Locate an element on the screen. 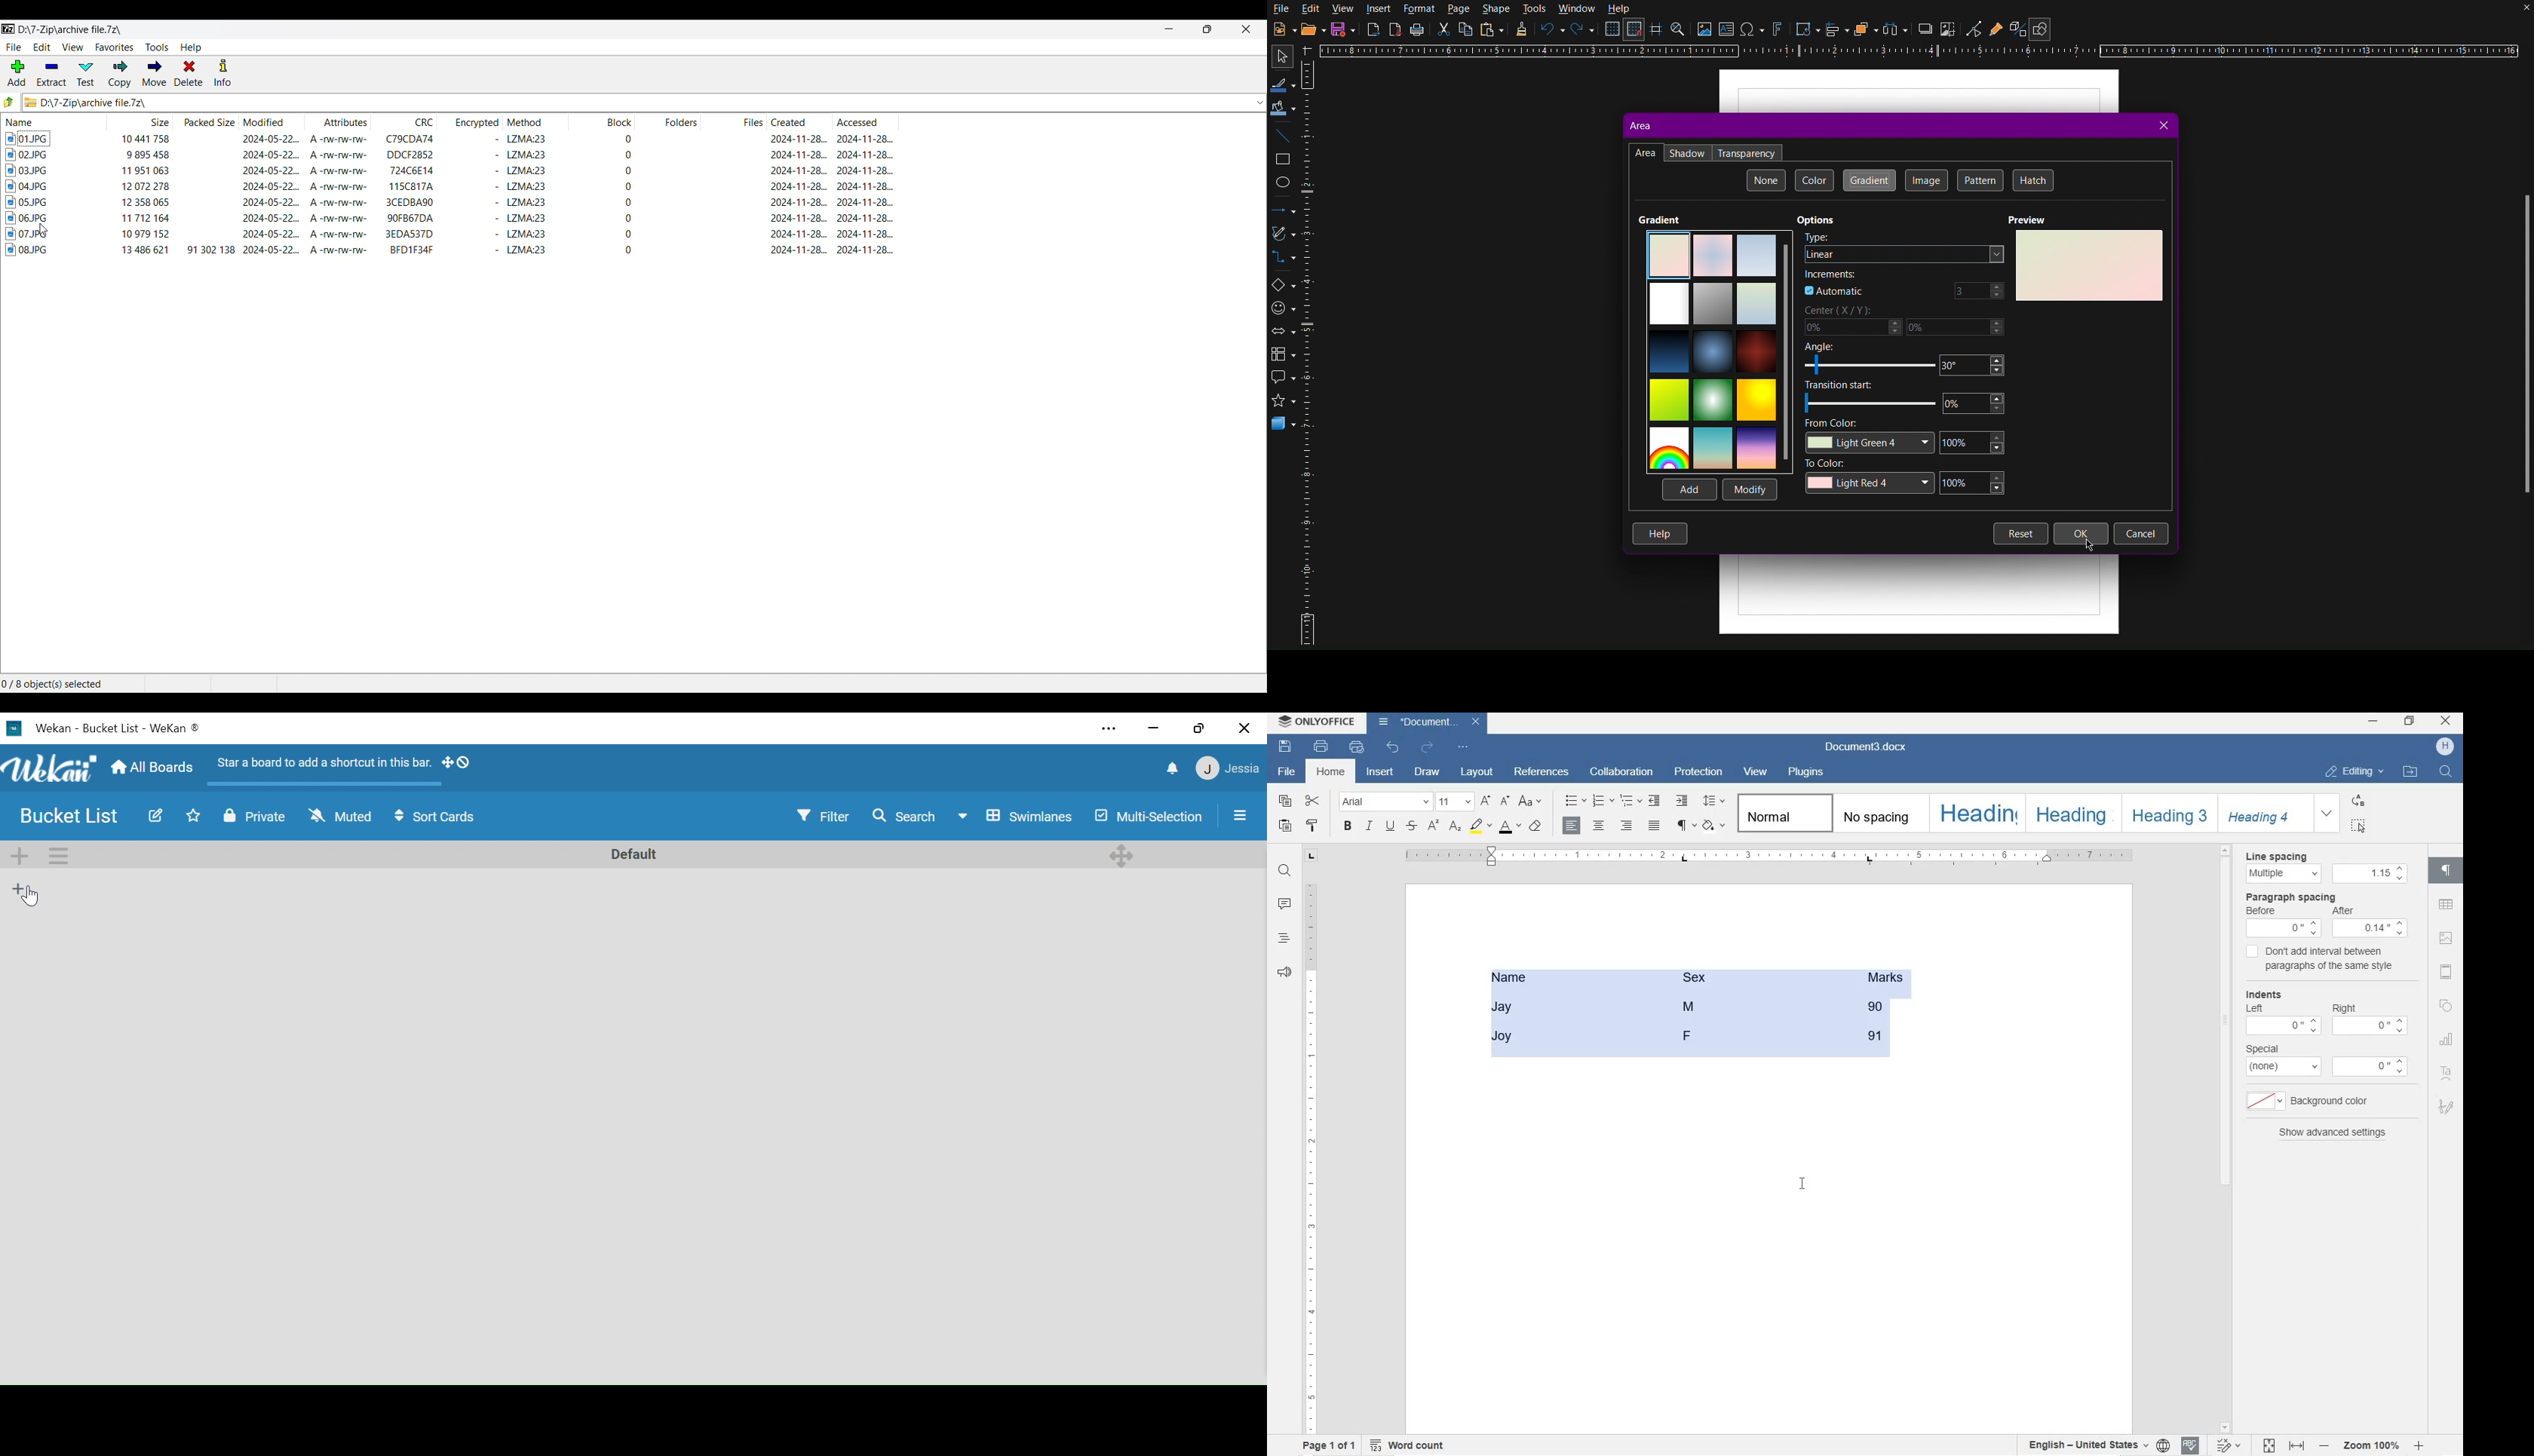 The width and height of the screenshot is (2548, 1456). Arrange is located at coordinates (1864, 30).